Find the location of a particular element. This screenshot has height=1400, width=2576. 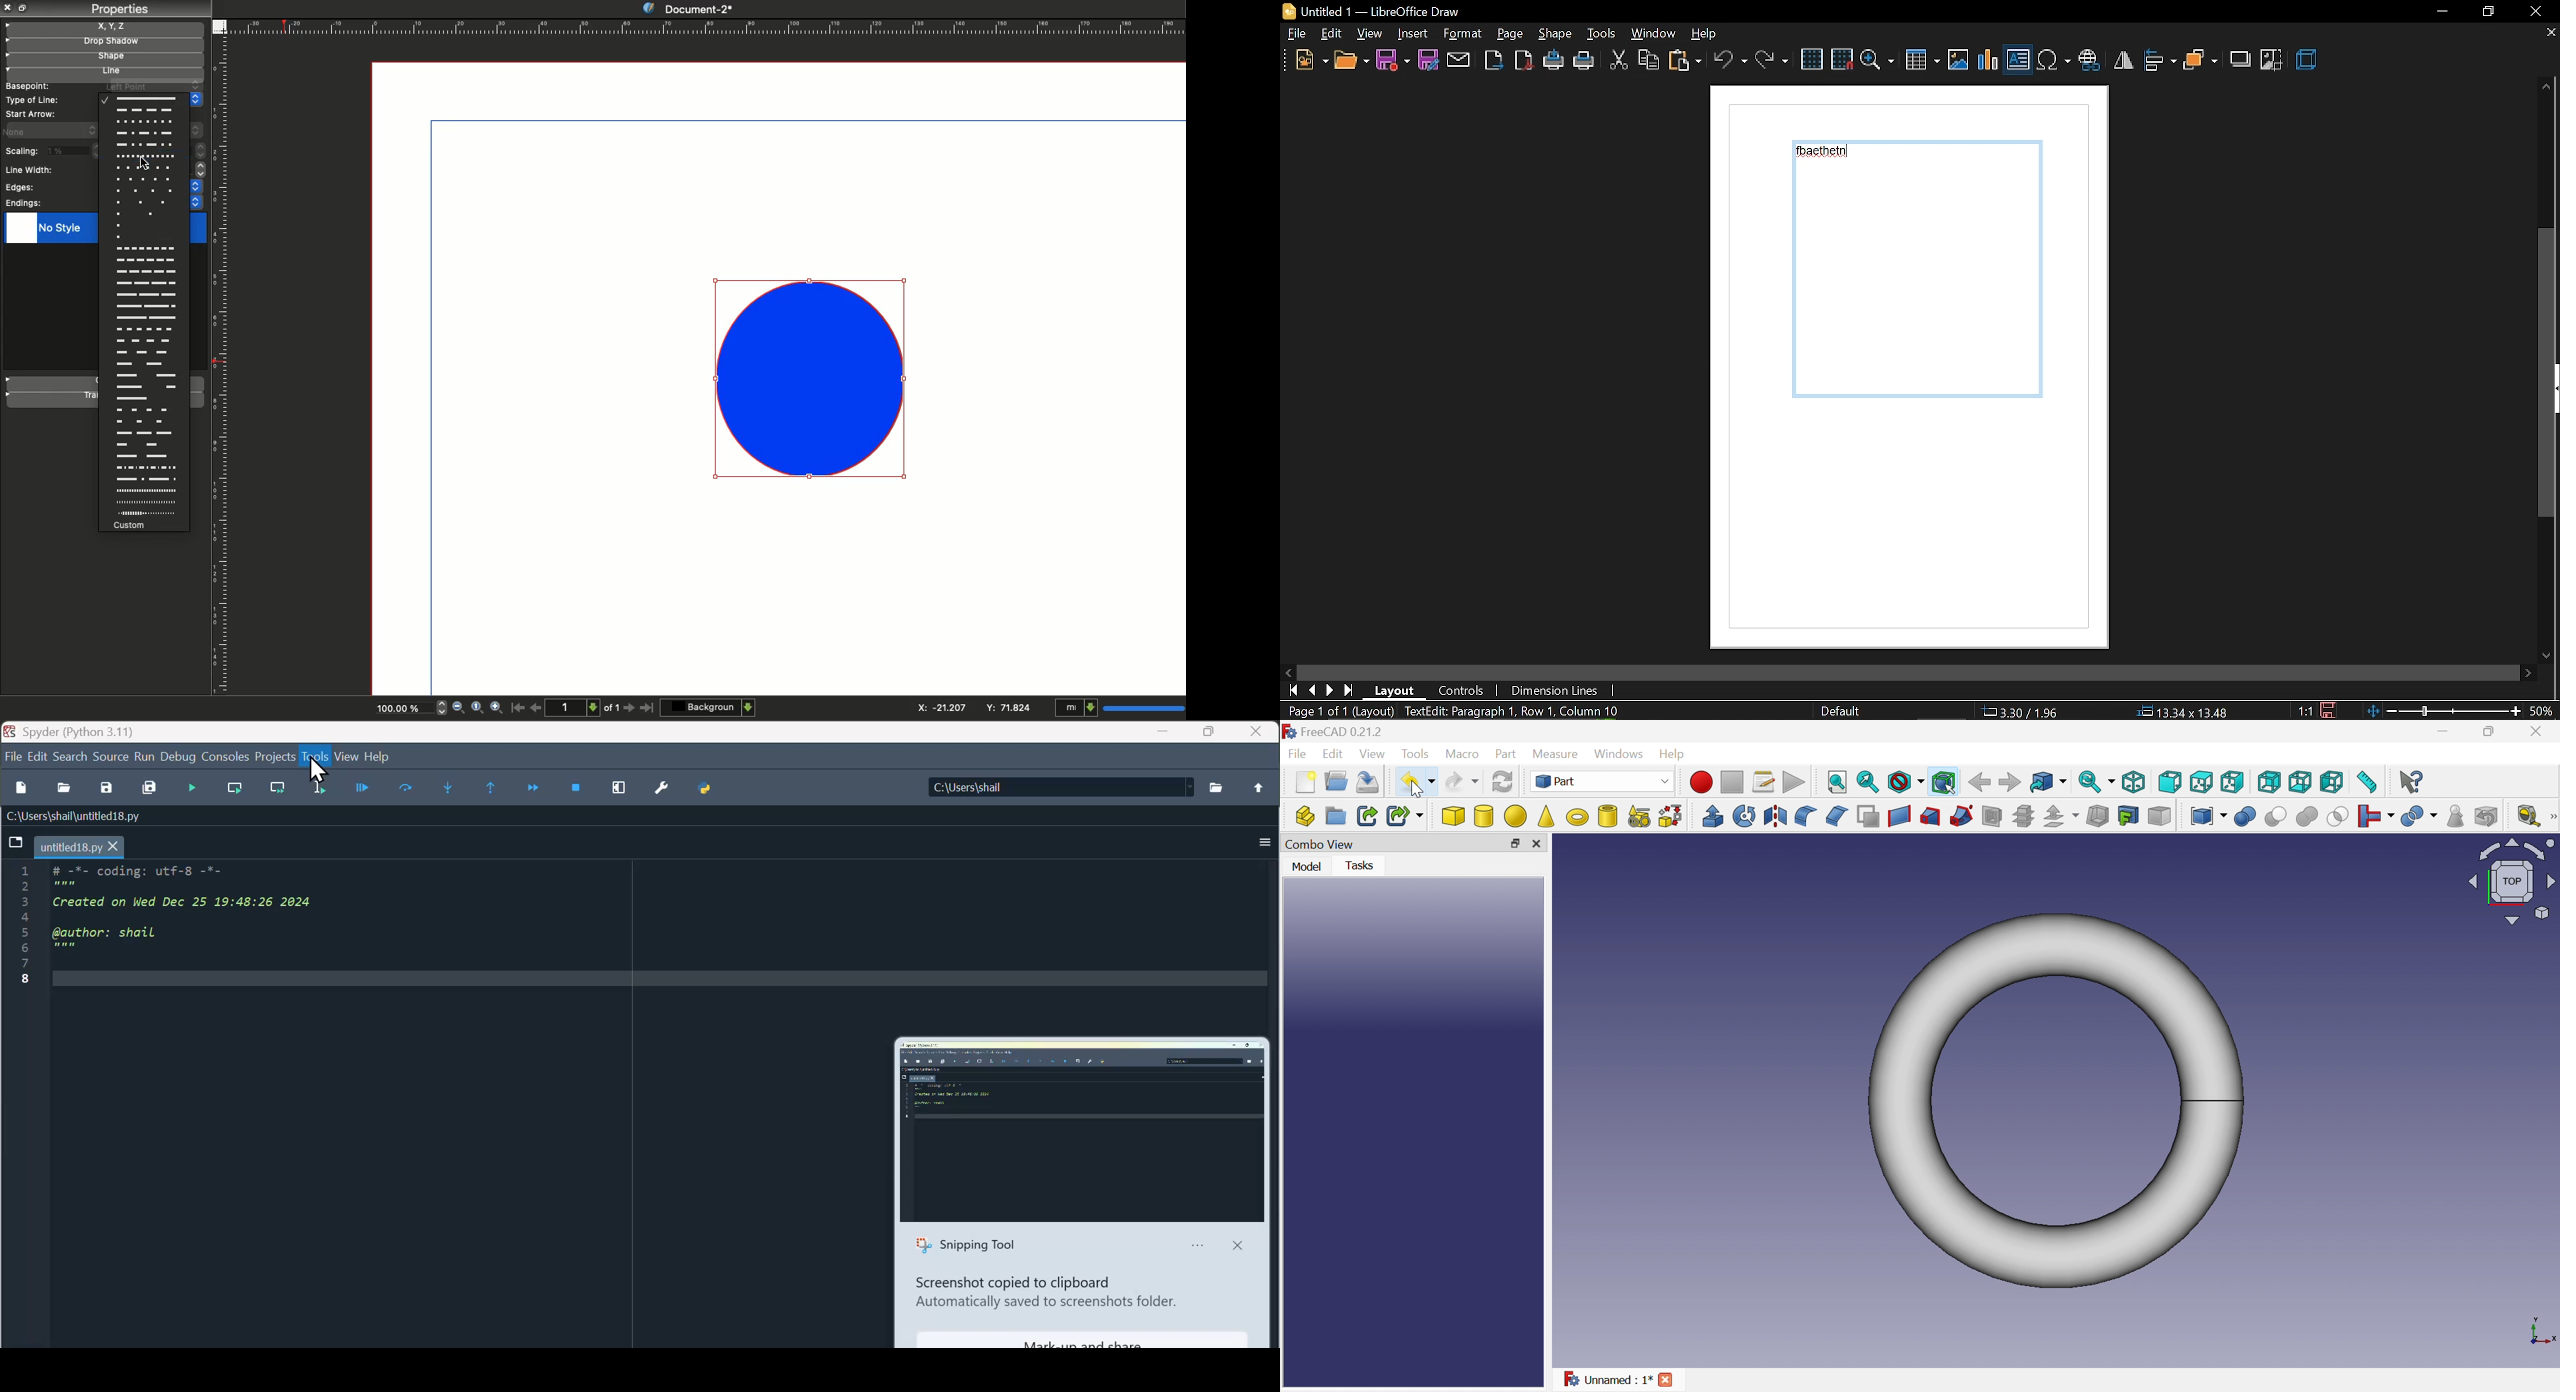

Run selected cell is located at coordinates (317, 791).